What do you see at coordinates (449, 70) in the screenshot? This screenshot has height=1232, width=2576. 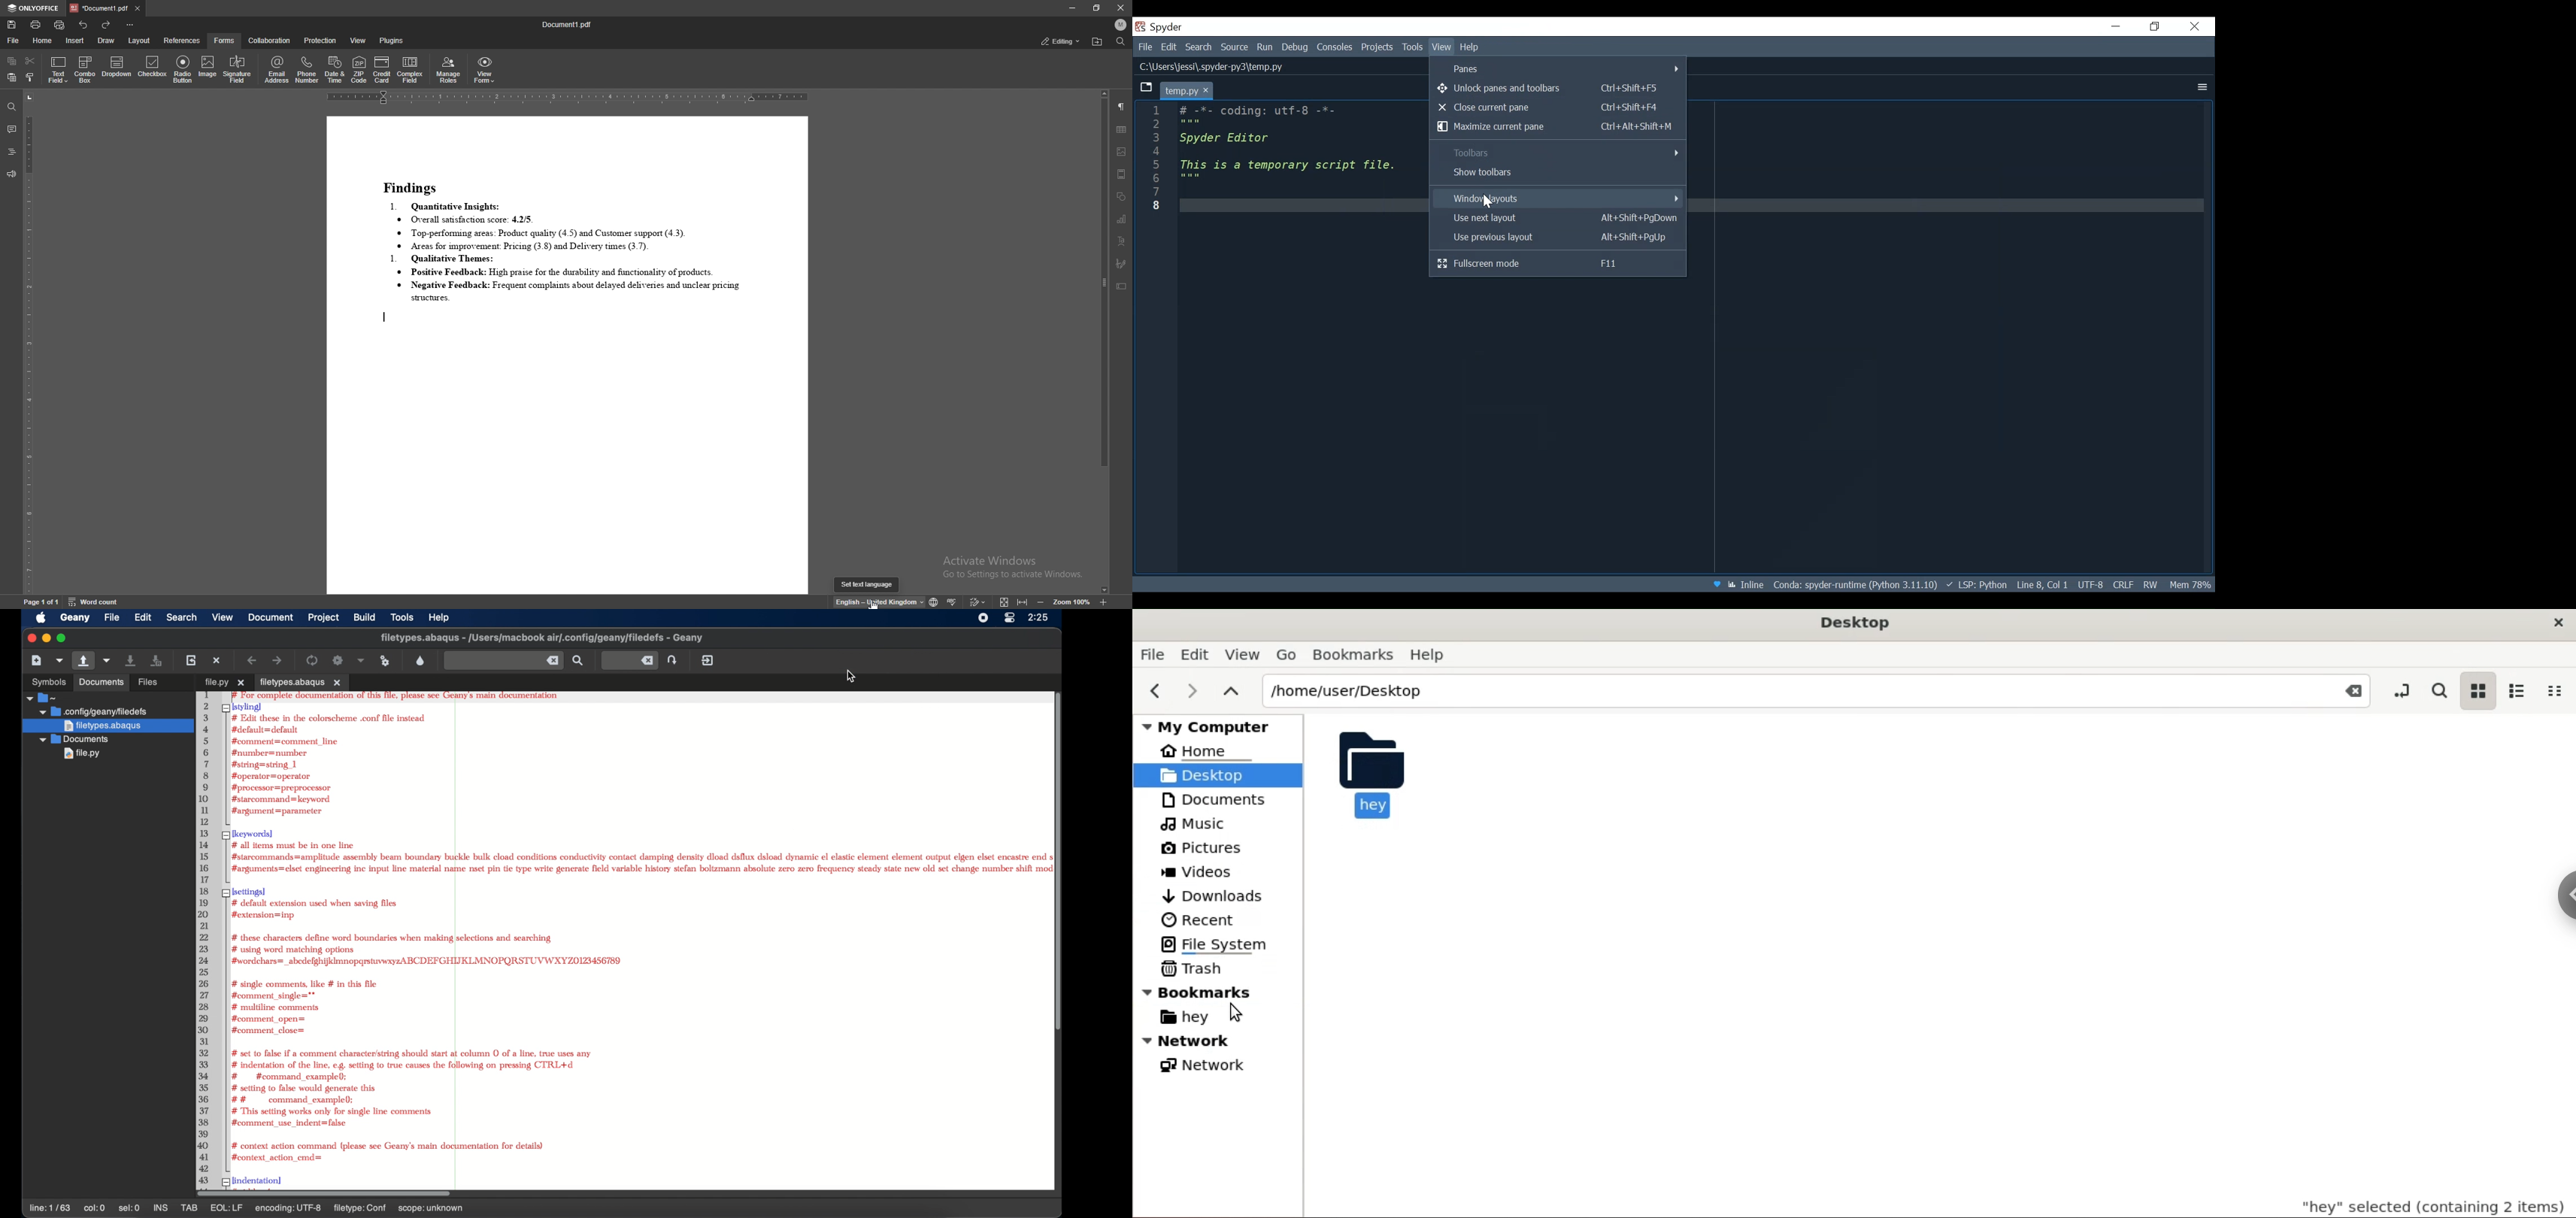 I see `manage roles` at bounding box center [449, 70].